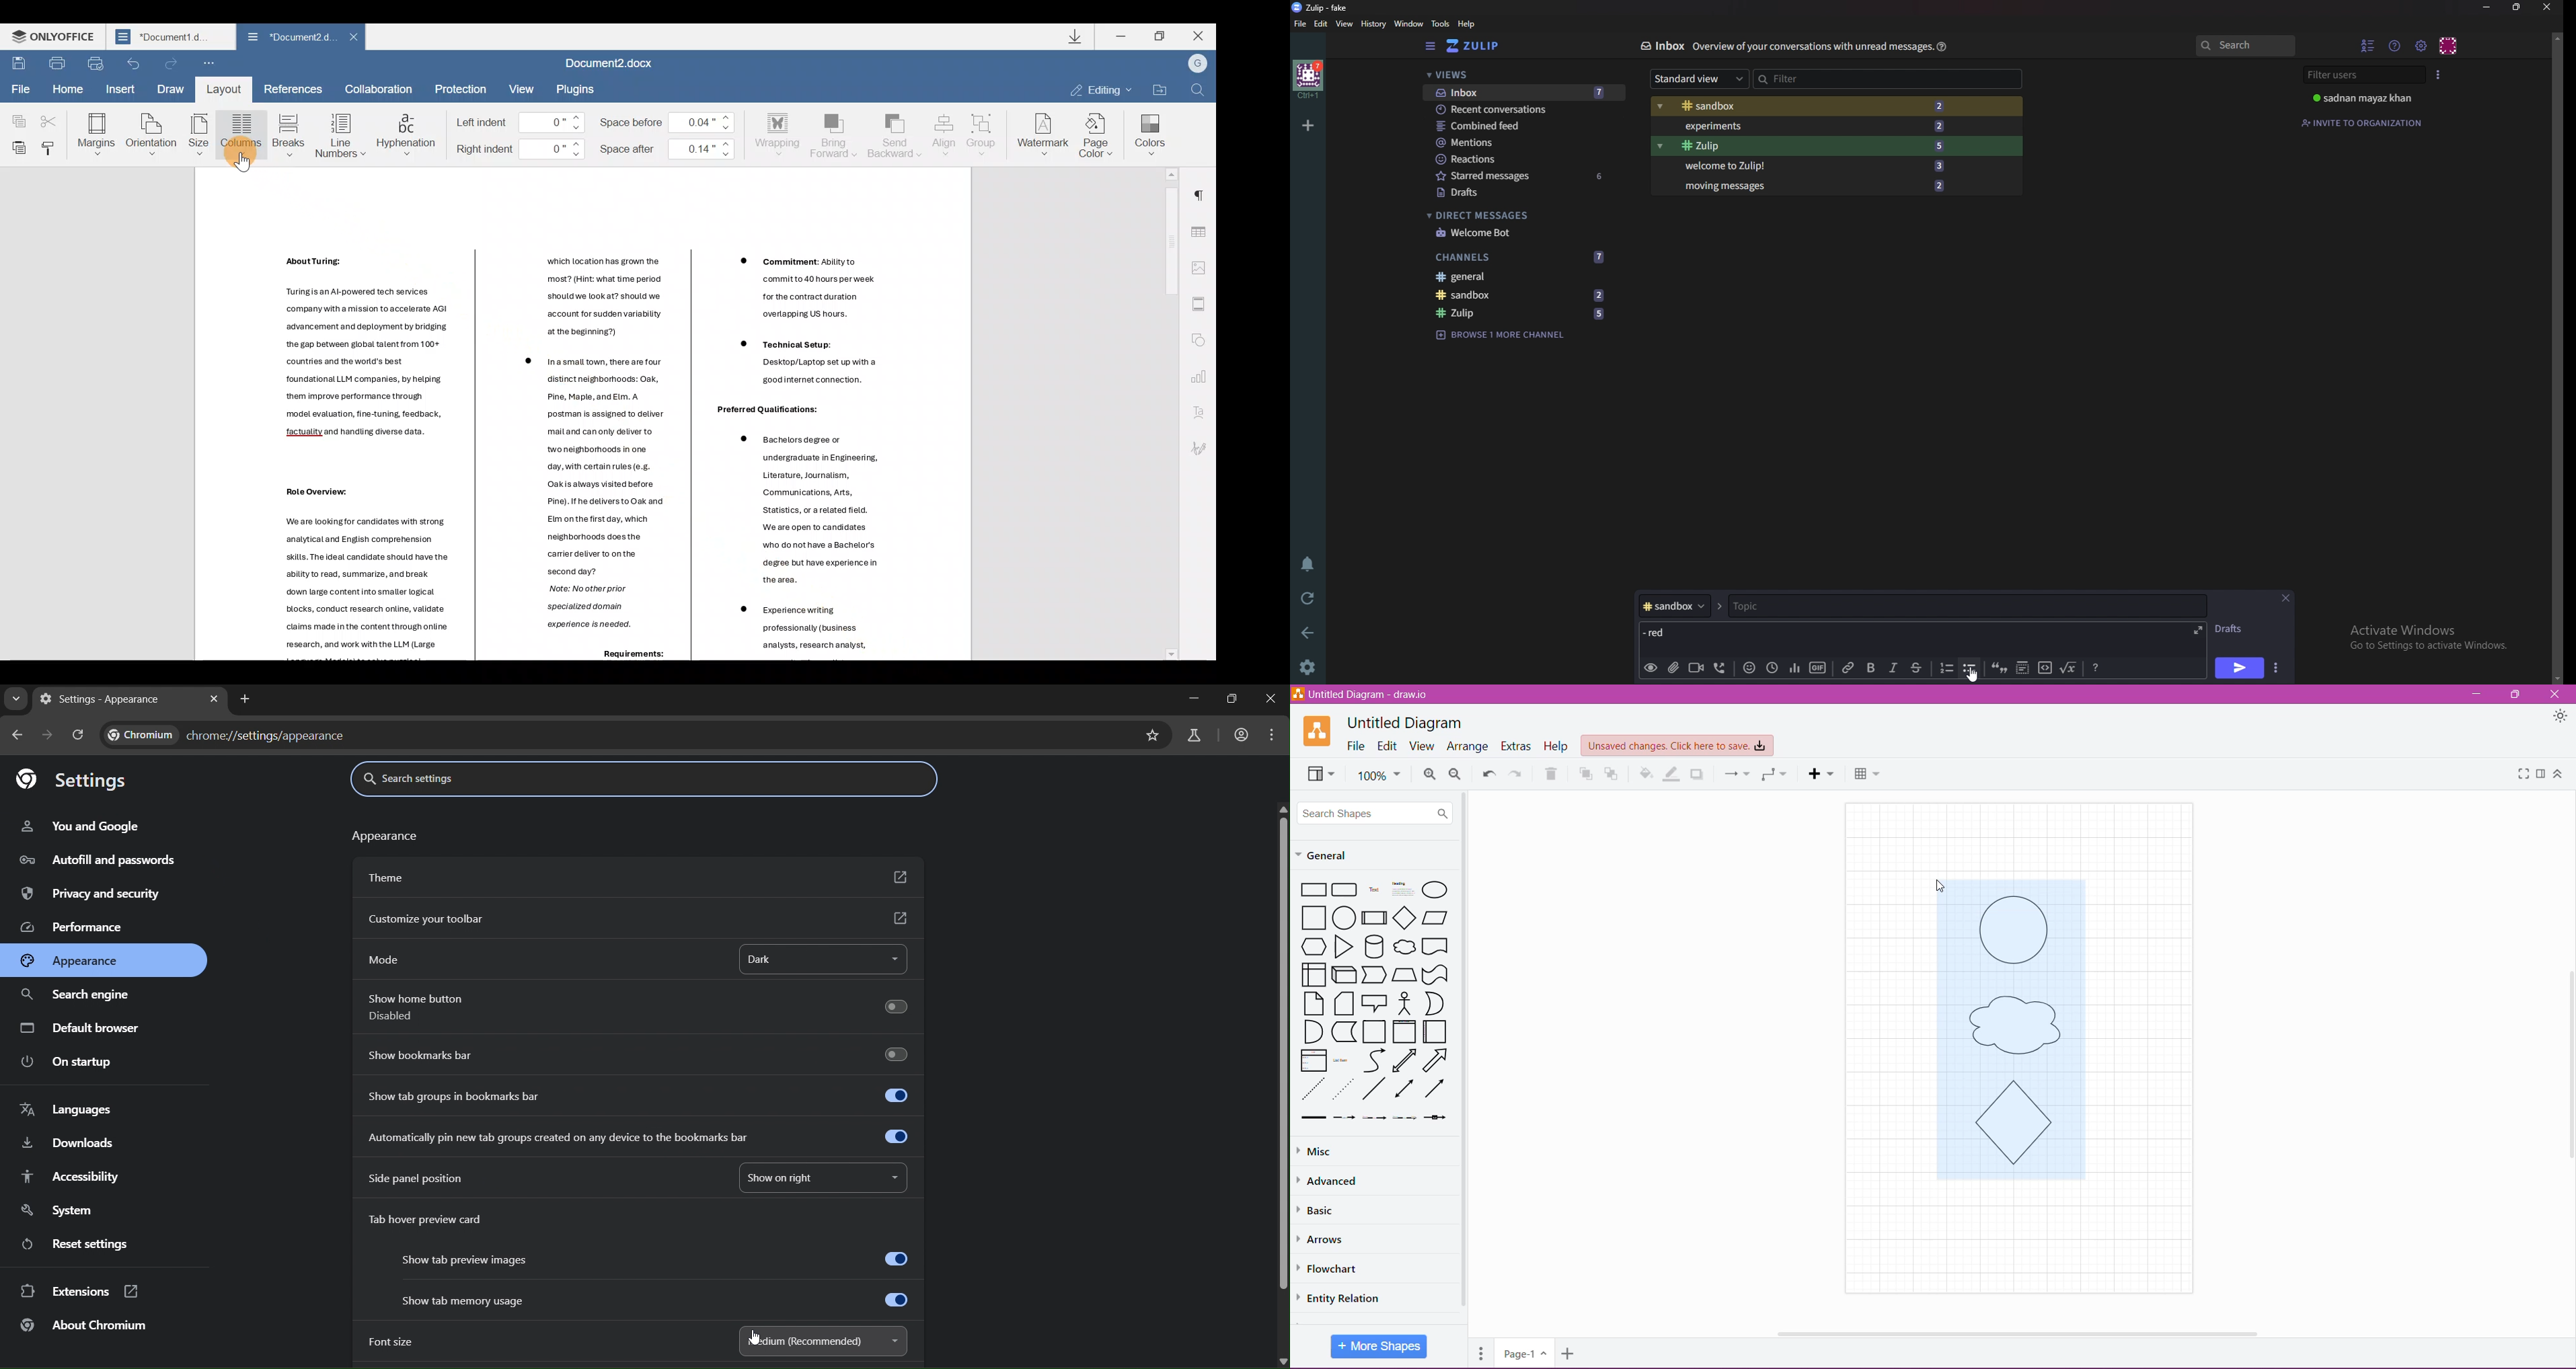 The image size is (2576, 1372). I want to click on View, so click(1318, 773).